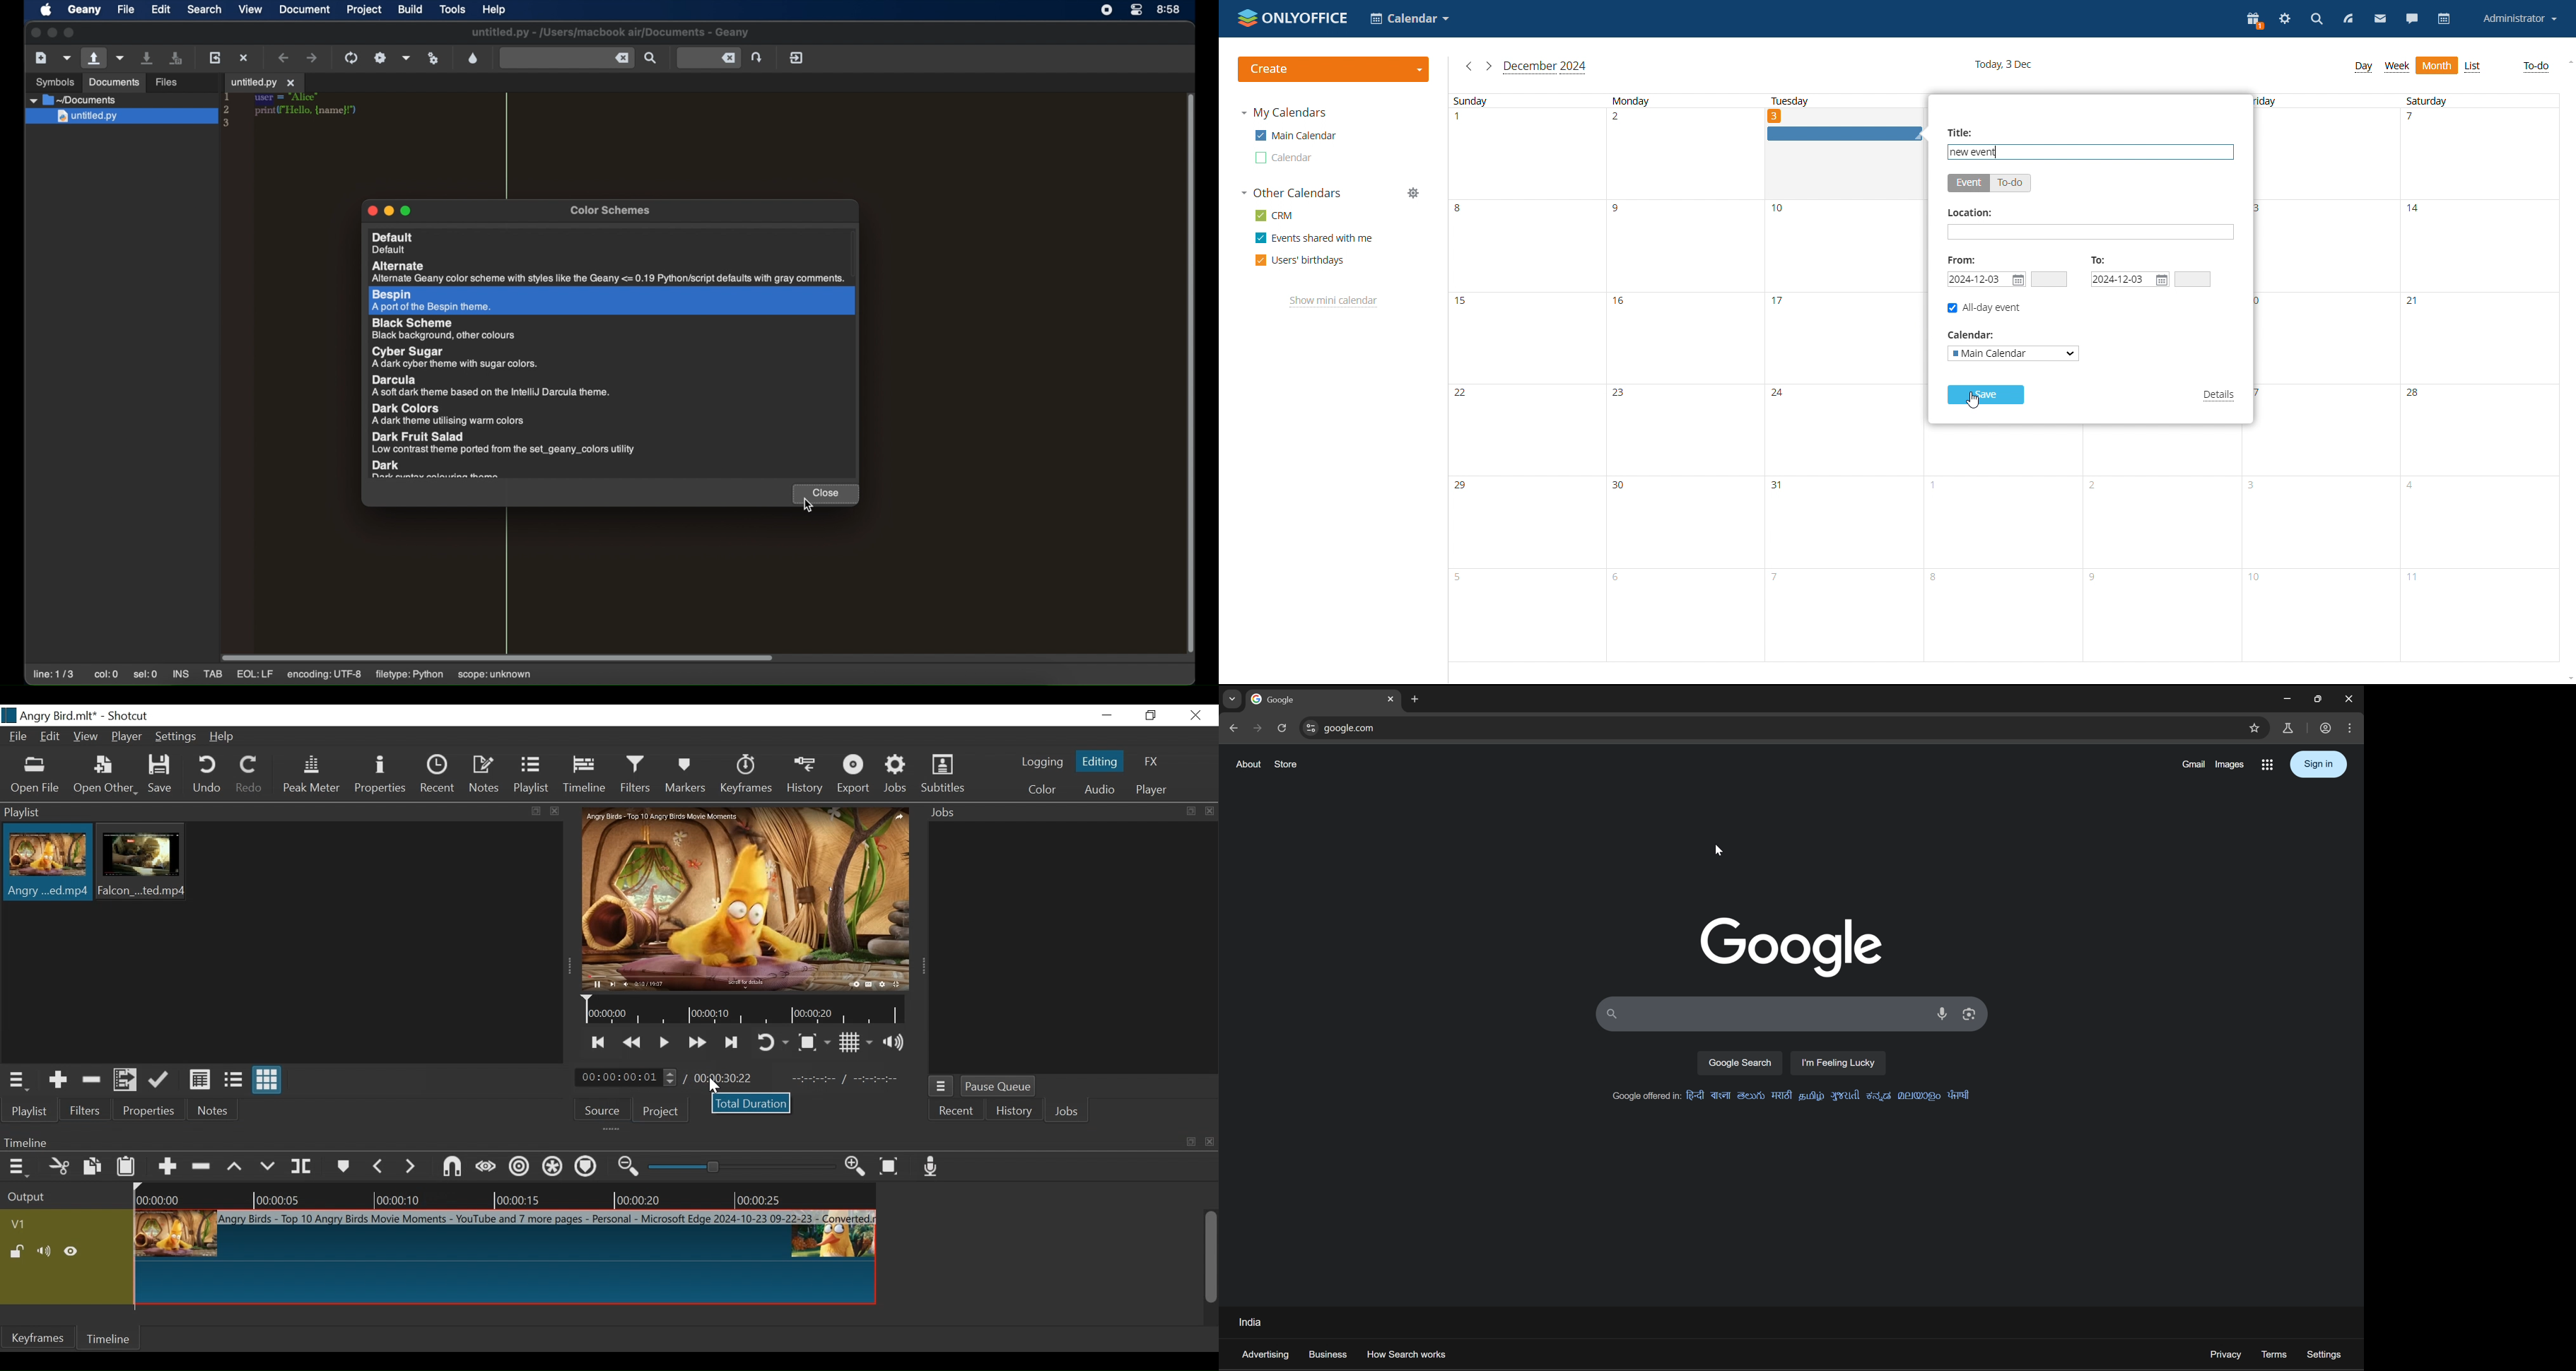 The width and height of the screenshot is (2576, 1372). I want to click on to-do, so click(2537, 67).